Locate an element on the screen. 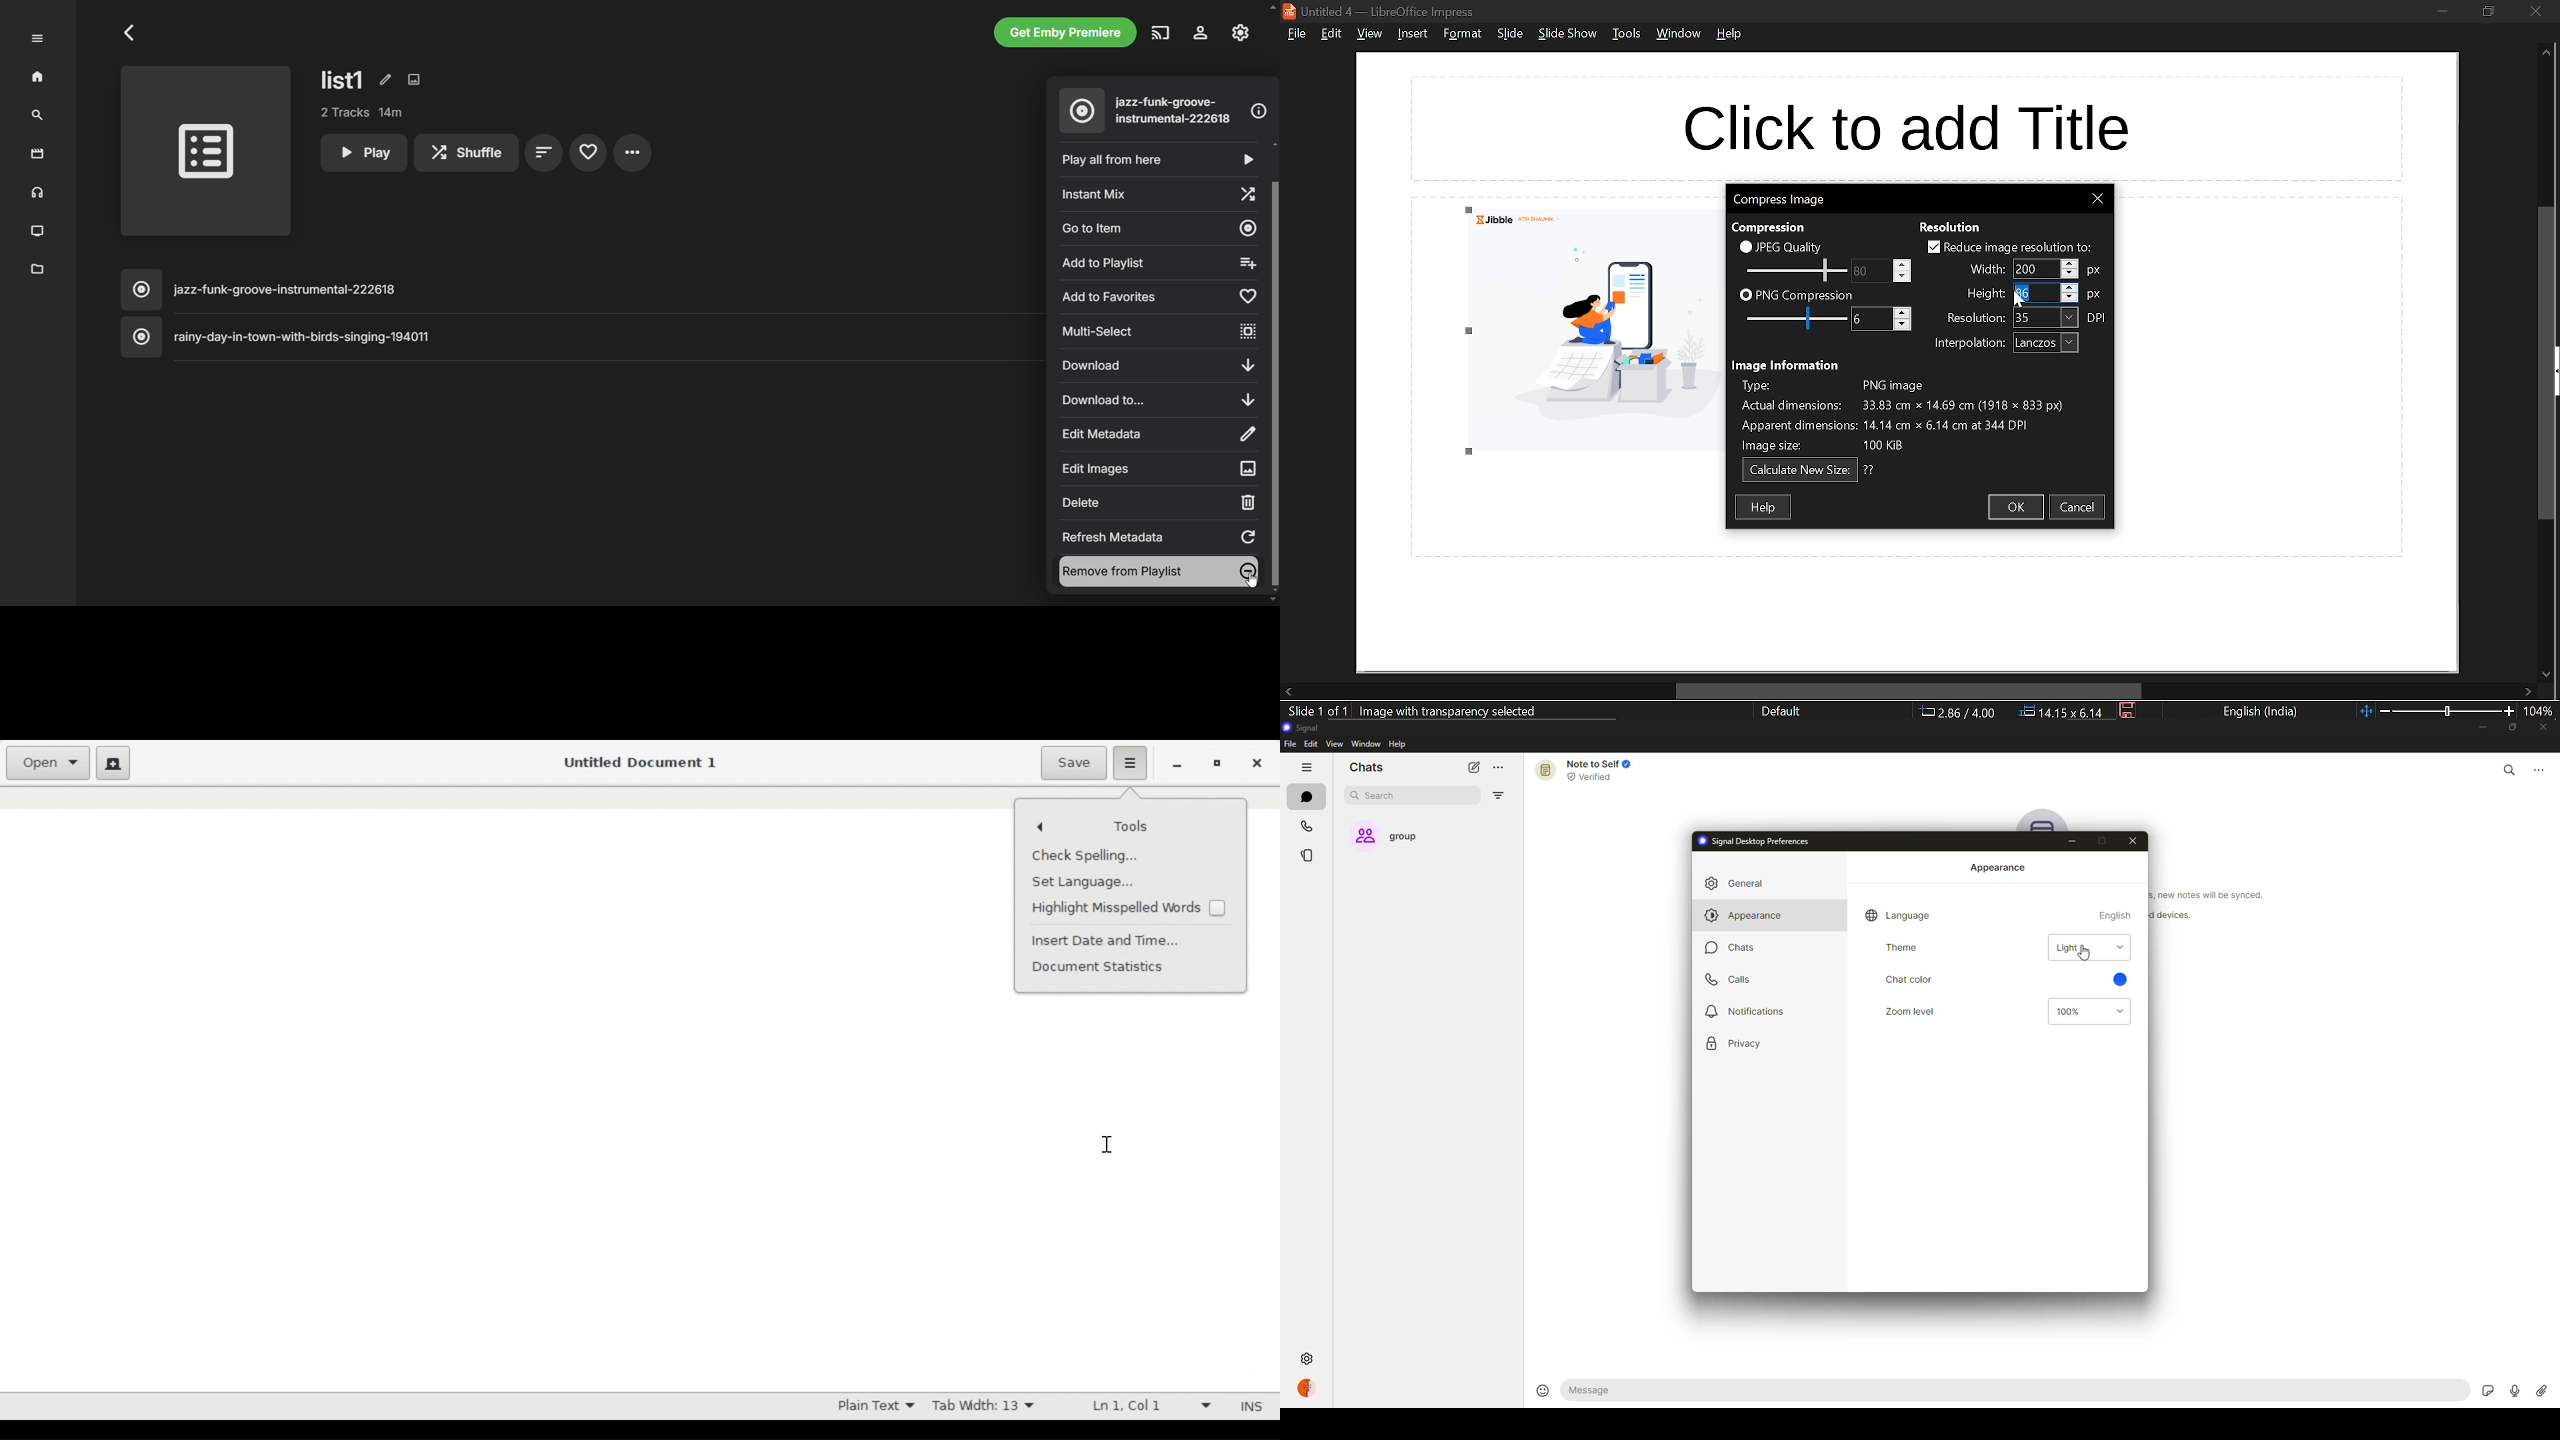 The image size is (2576, 1456). height unit: px is located at coordinates (2095, 296).